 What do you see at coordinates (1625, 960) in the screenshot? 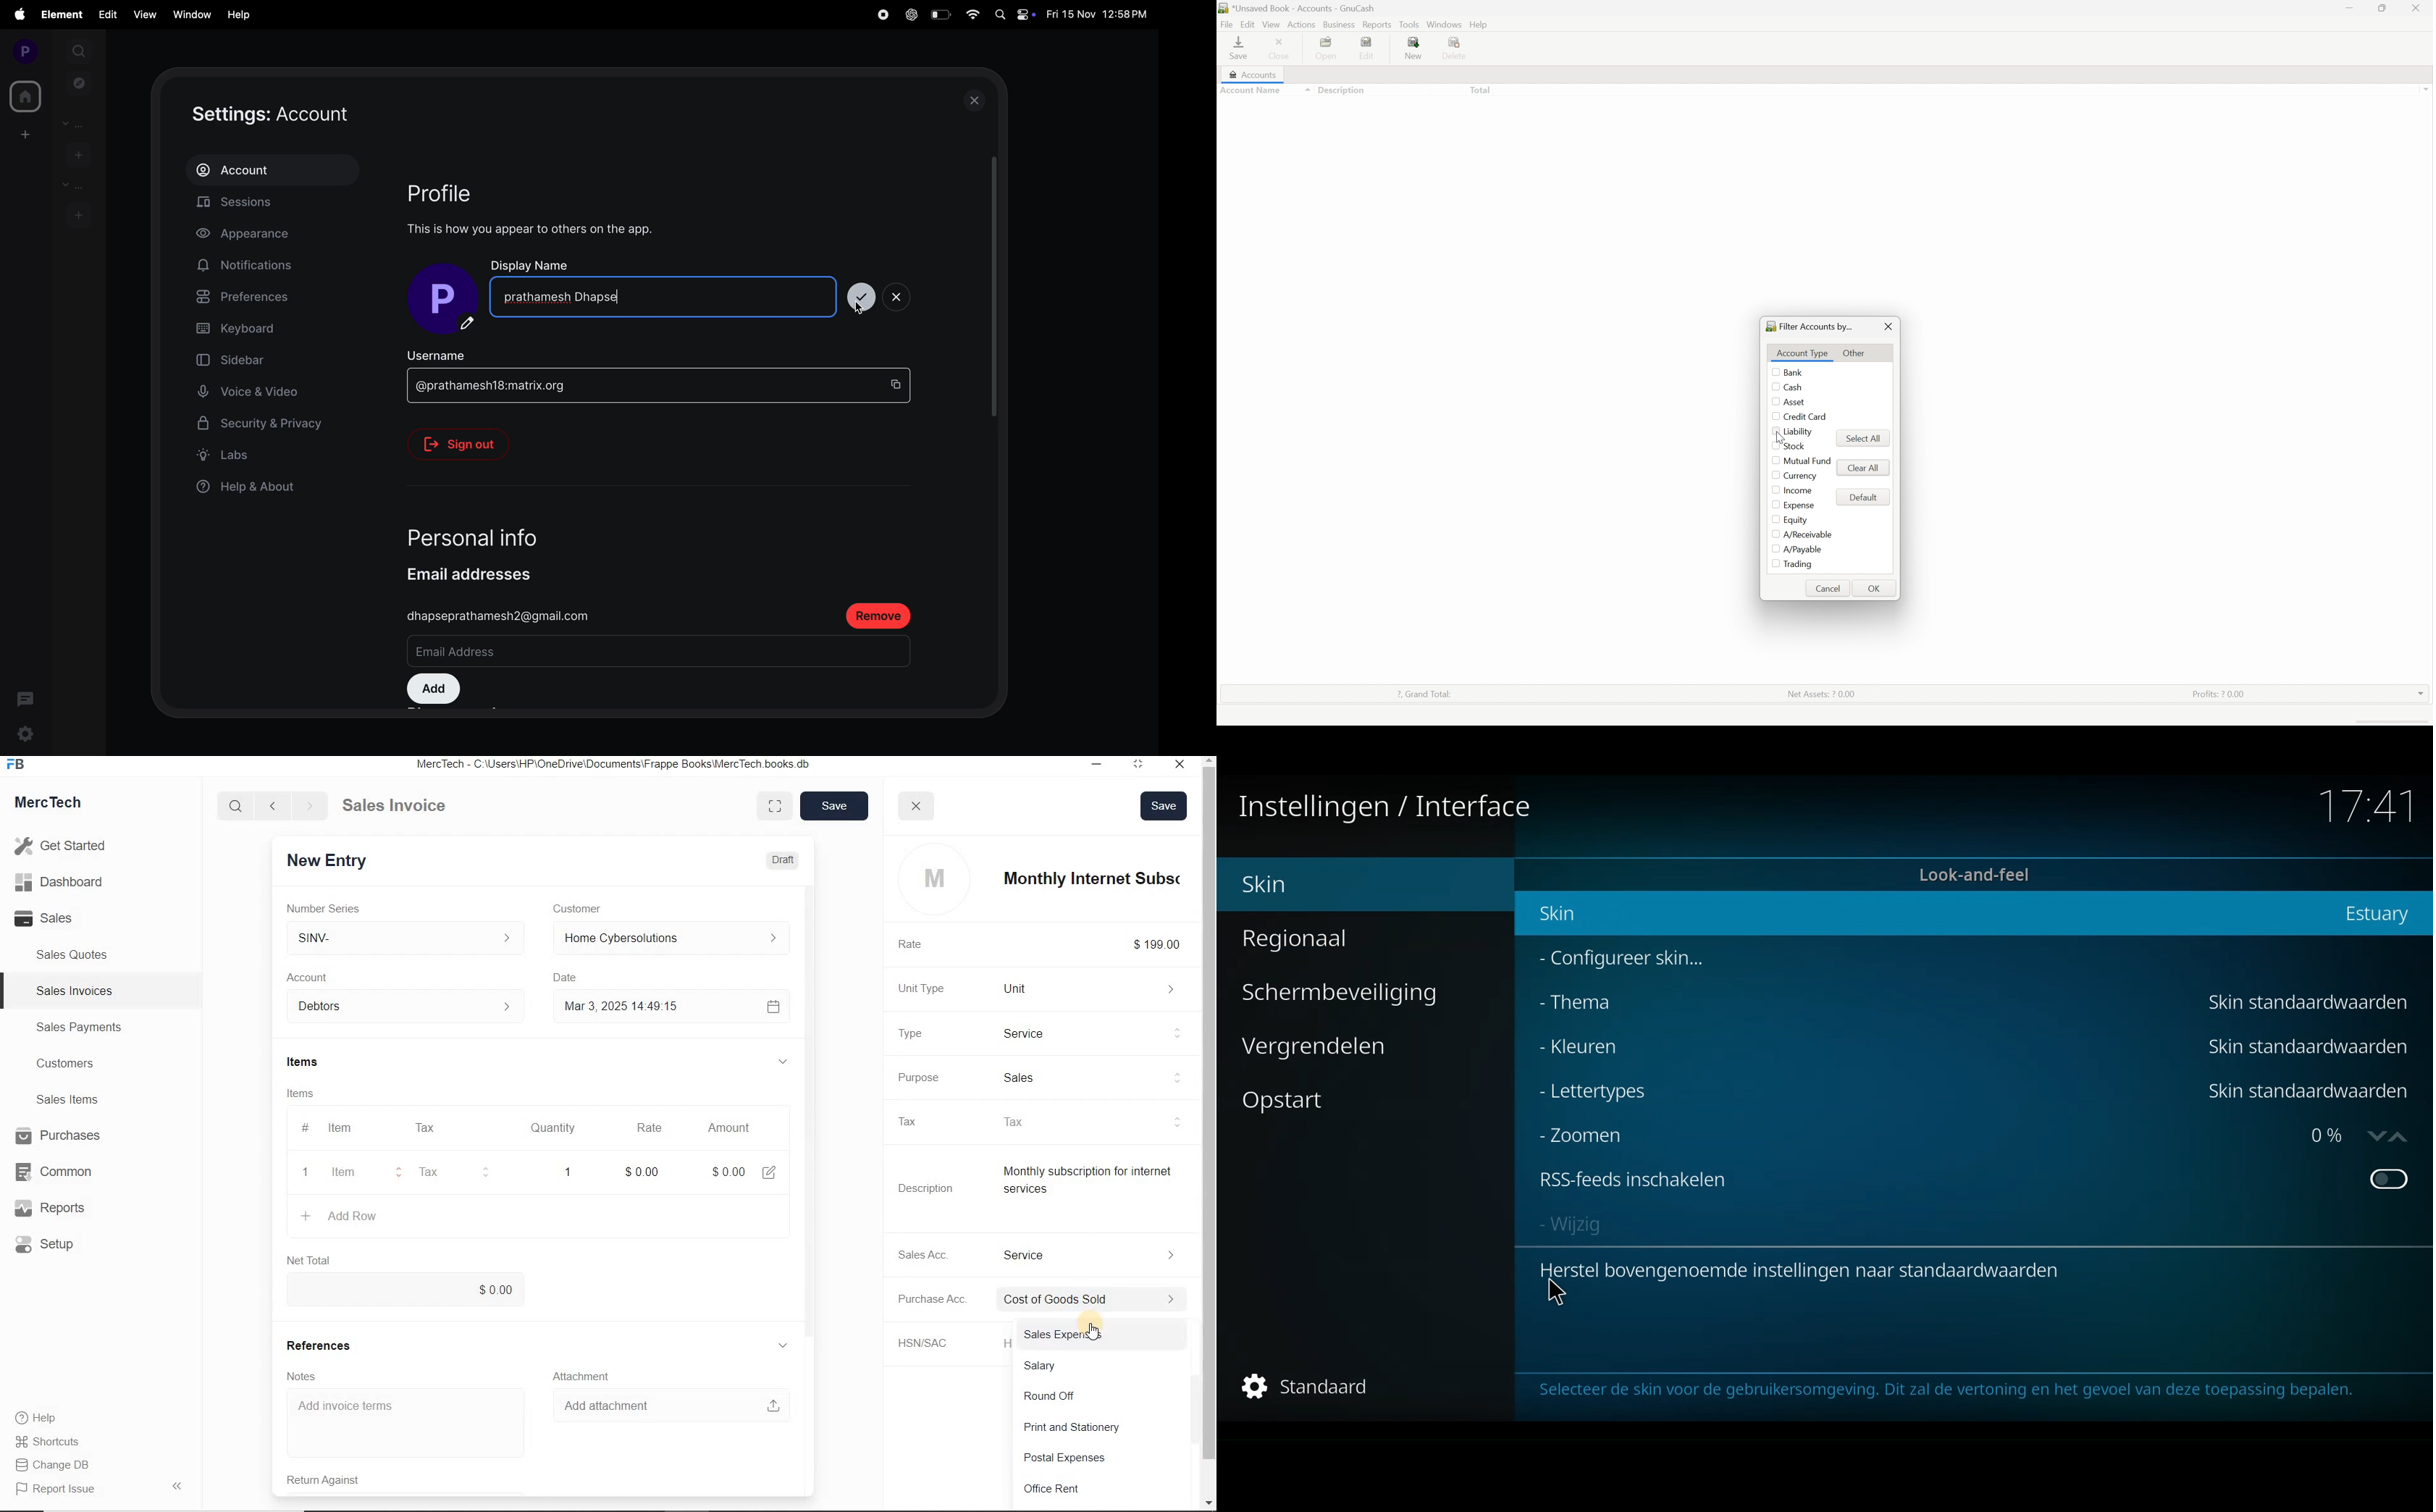
I see `Configureer skin` at bounding box center [1625, 960].